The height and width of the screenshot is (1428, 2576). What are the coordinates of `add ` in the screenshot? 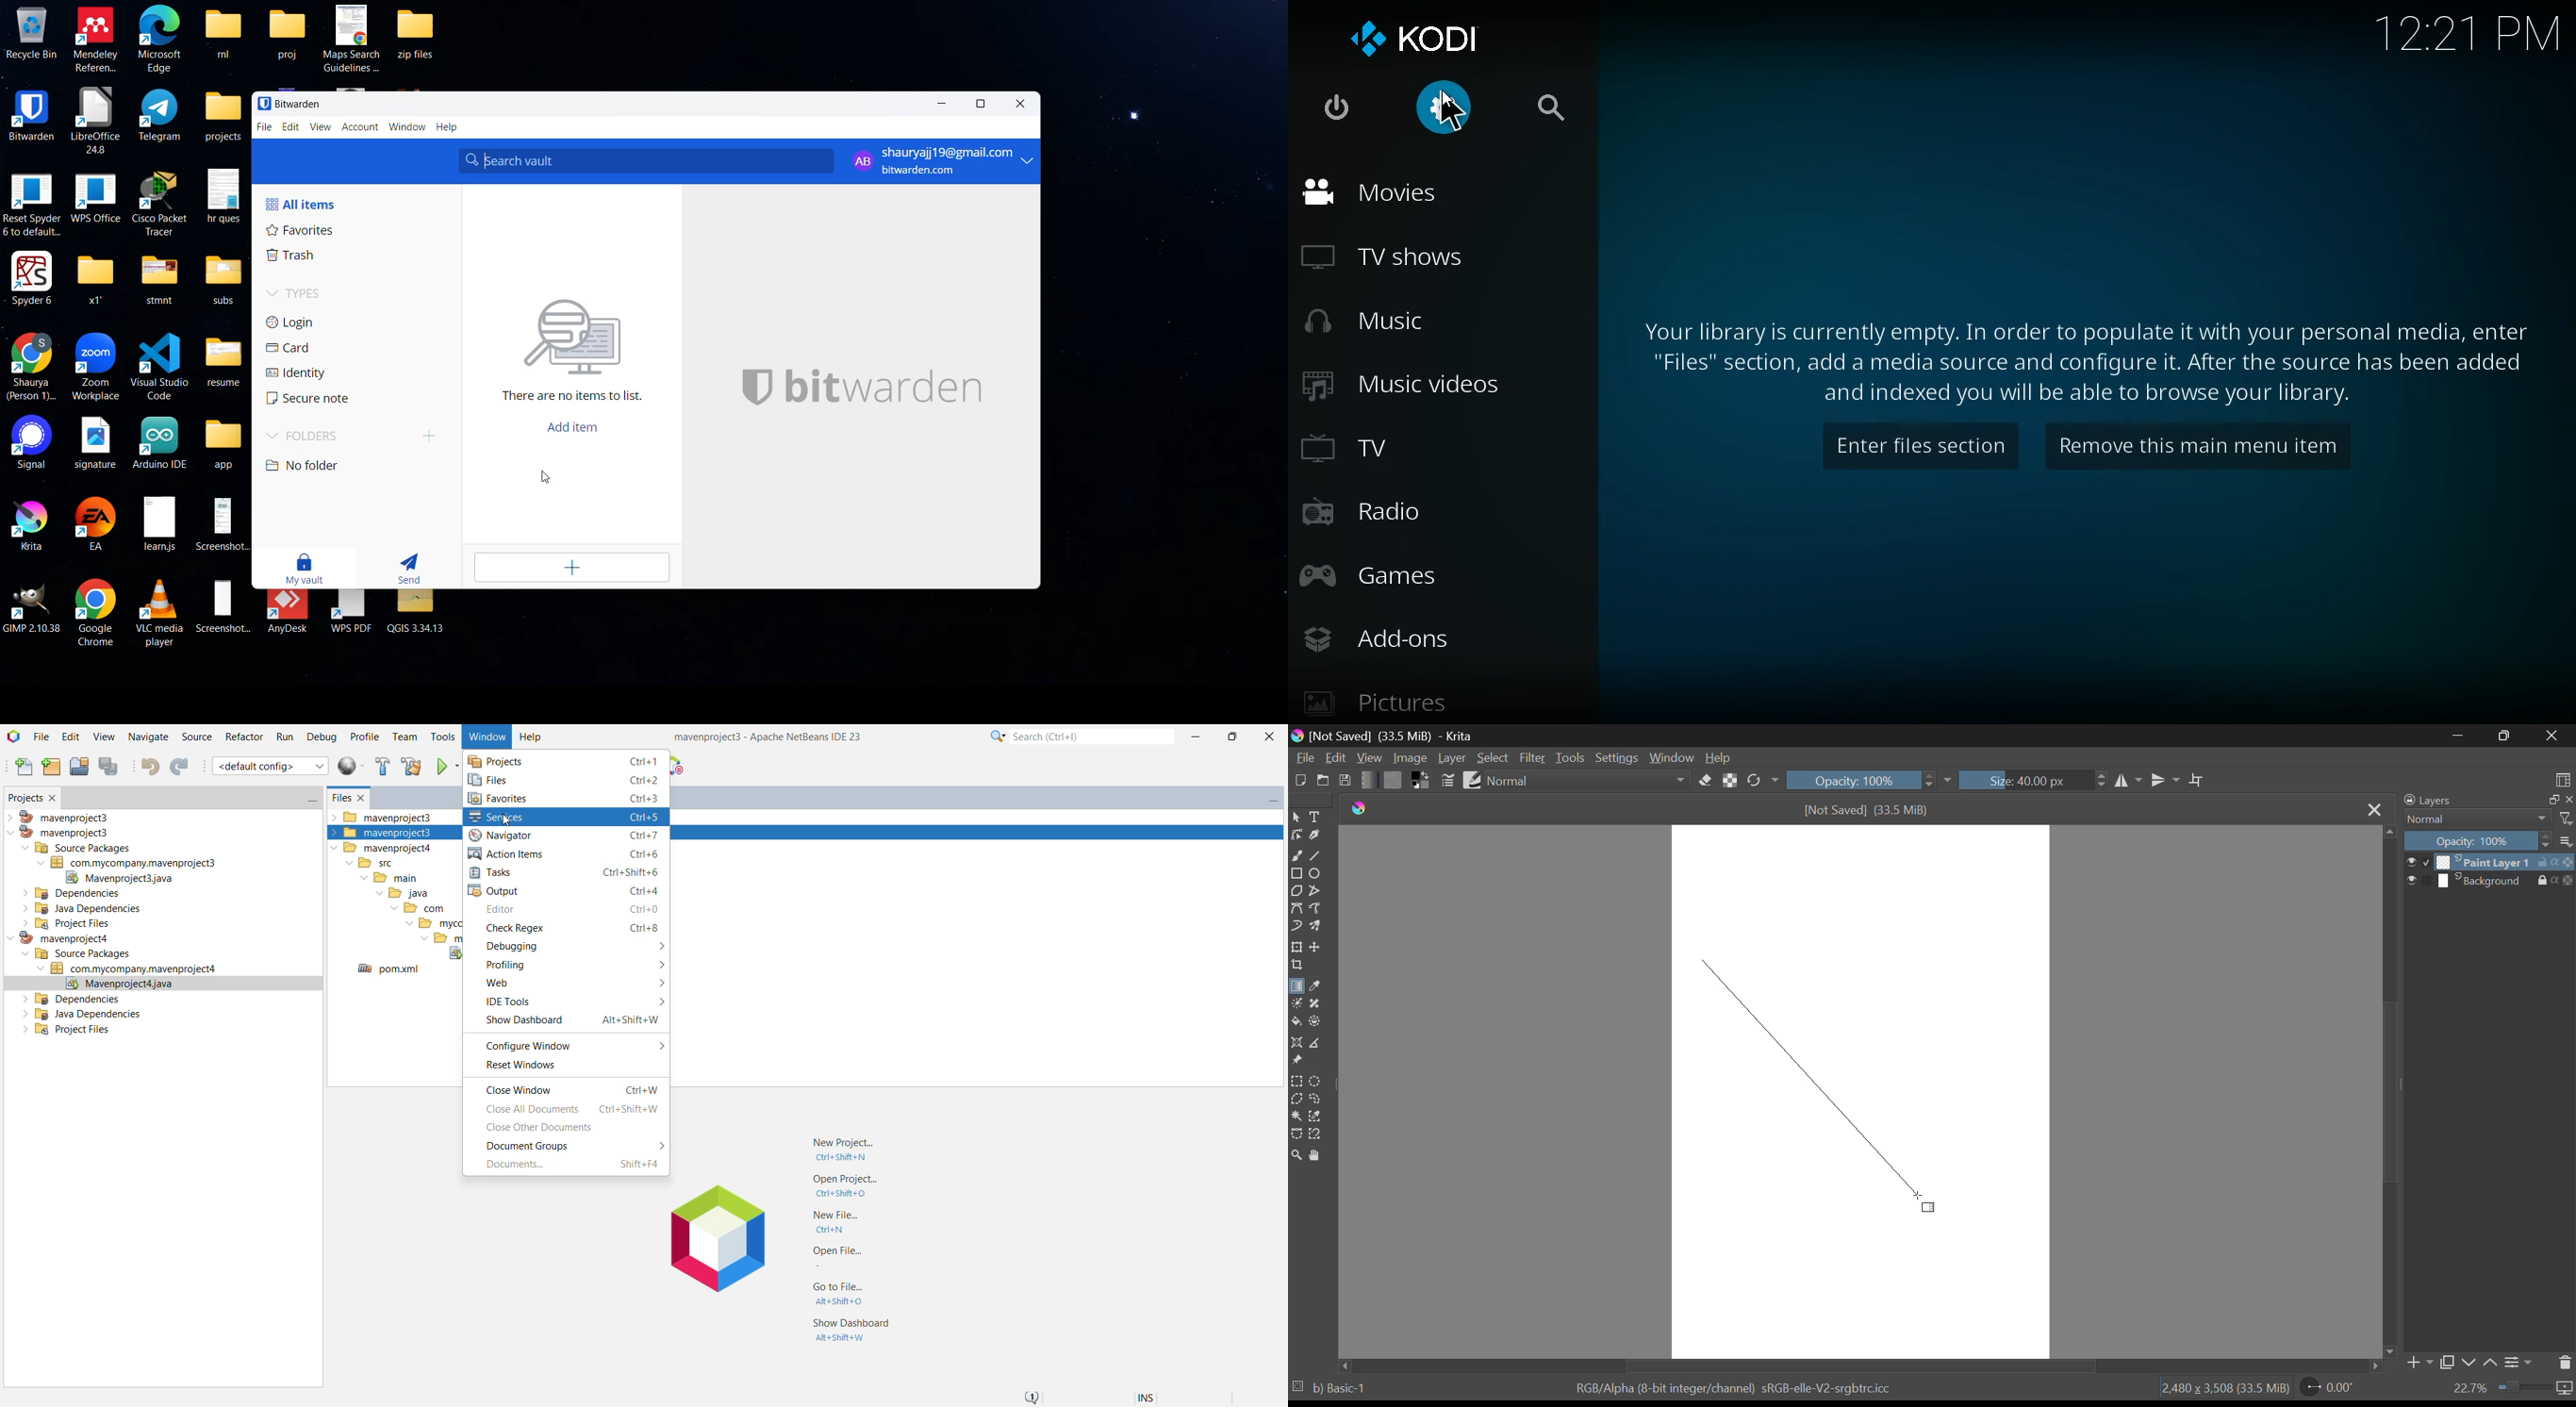 It's located at (576, 569).